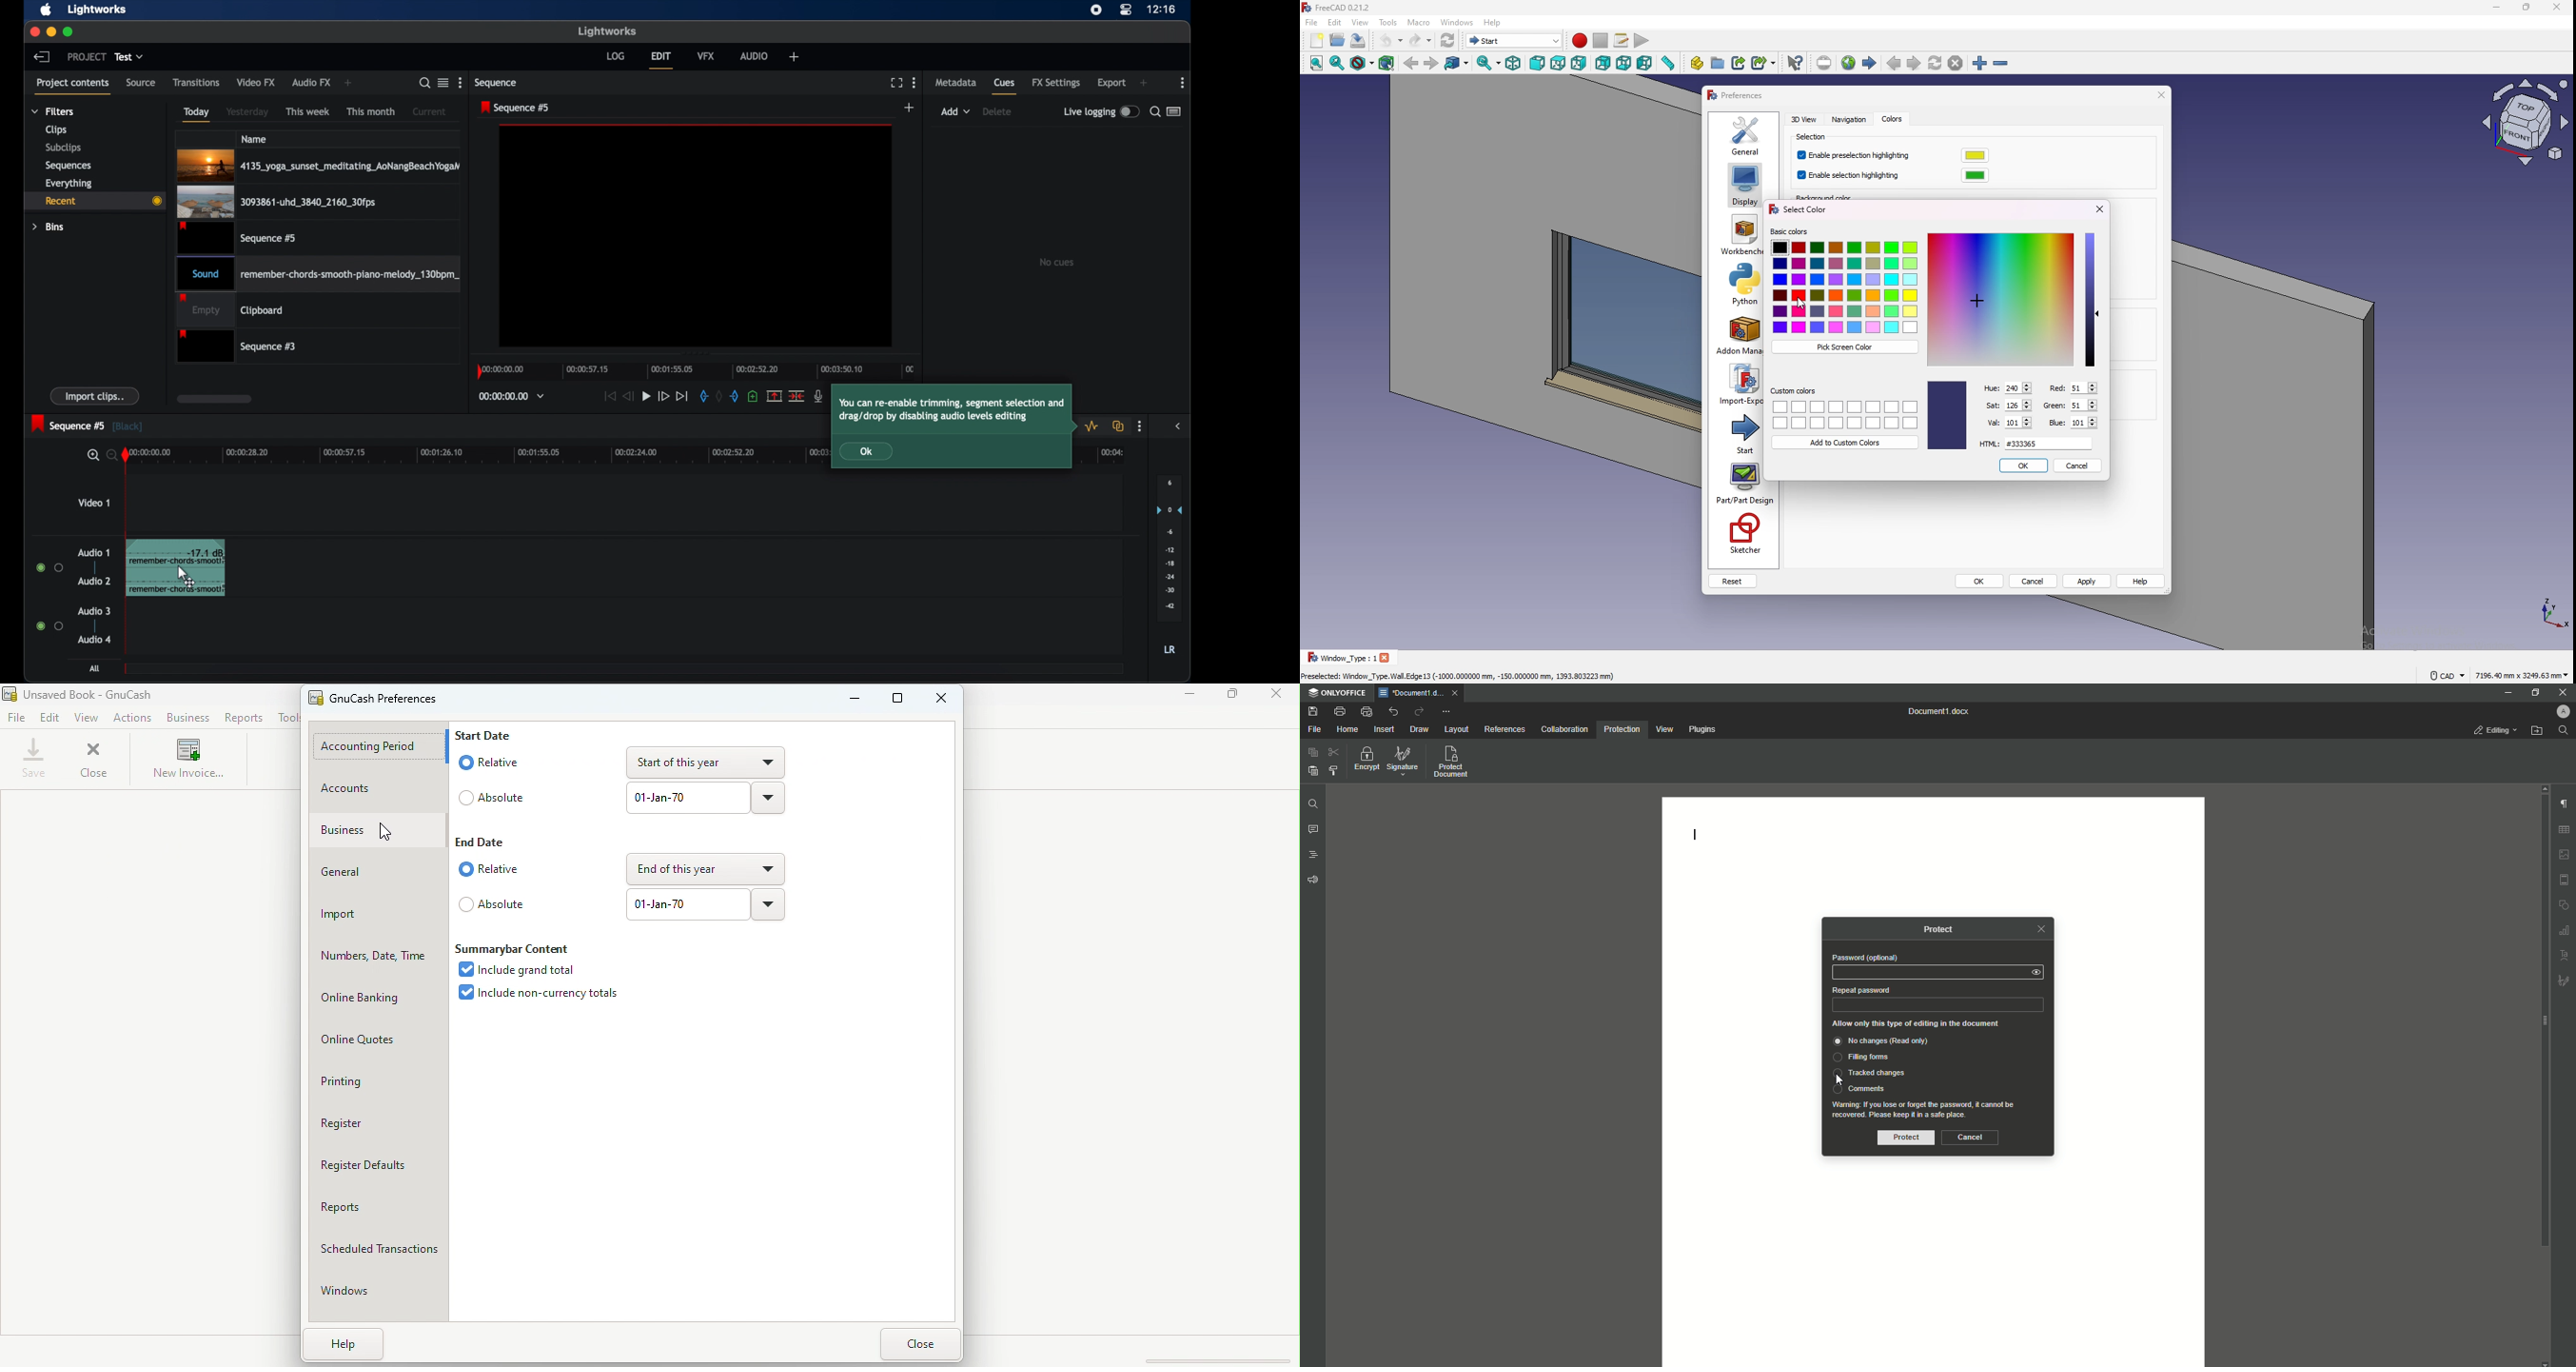 This screenshot has width=2576, height=1372. I want to click on recent, so click(96, 201).